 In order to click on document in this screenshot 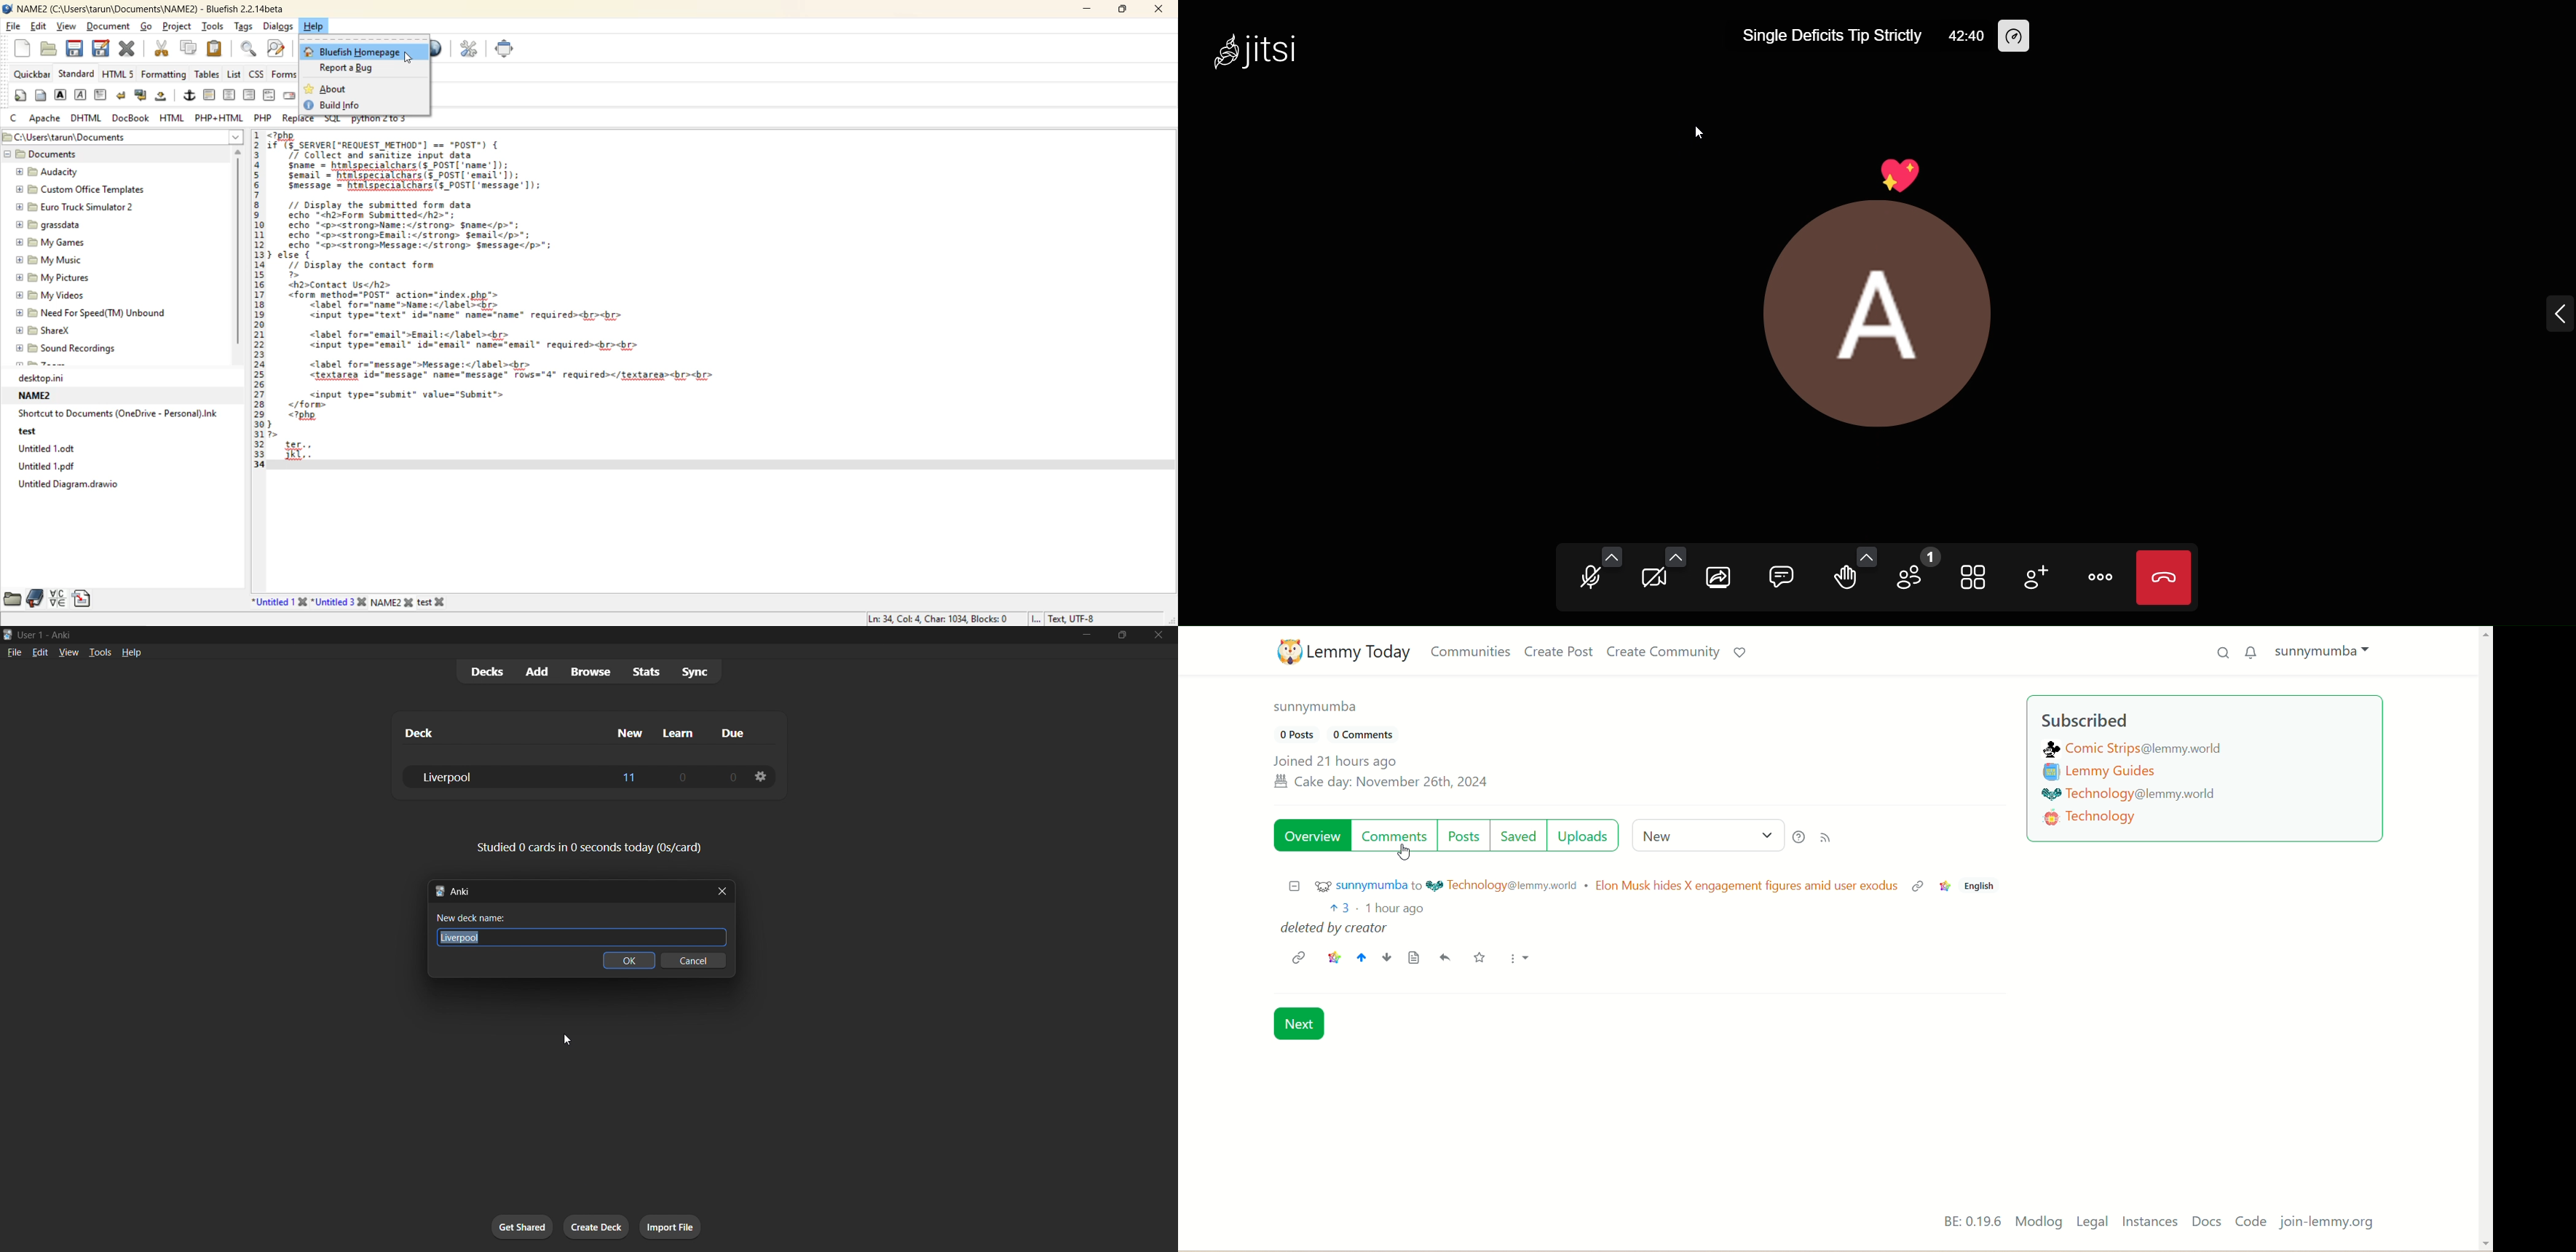, I will do `click(110, 26)`.